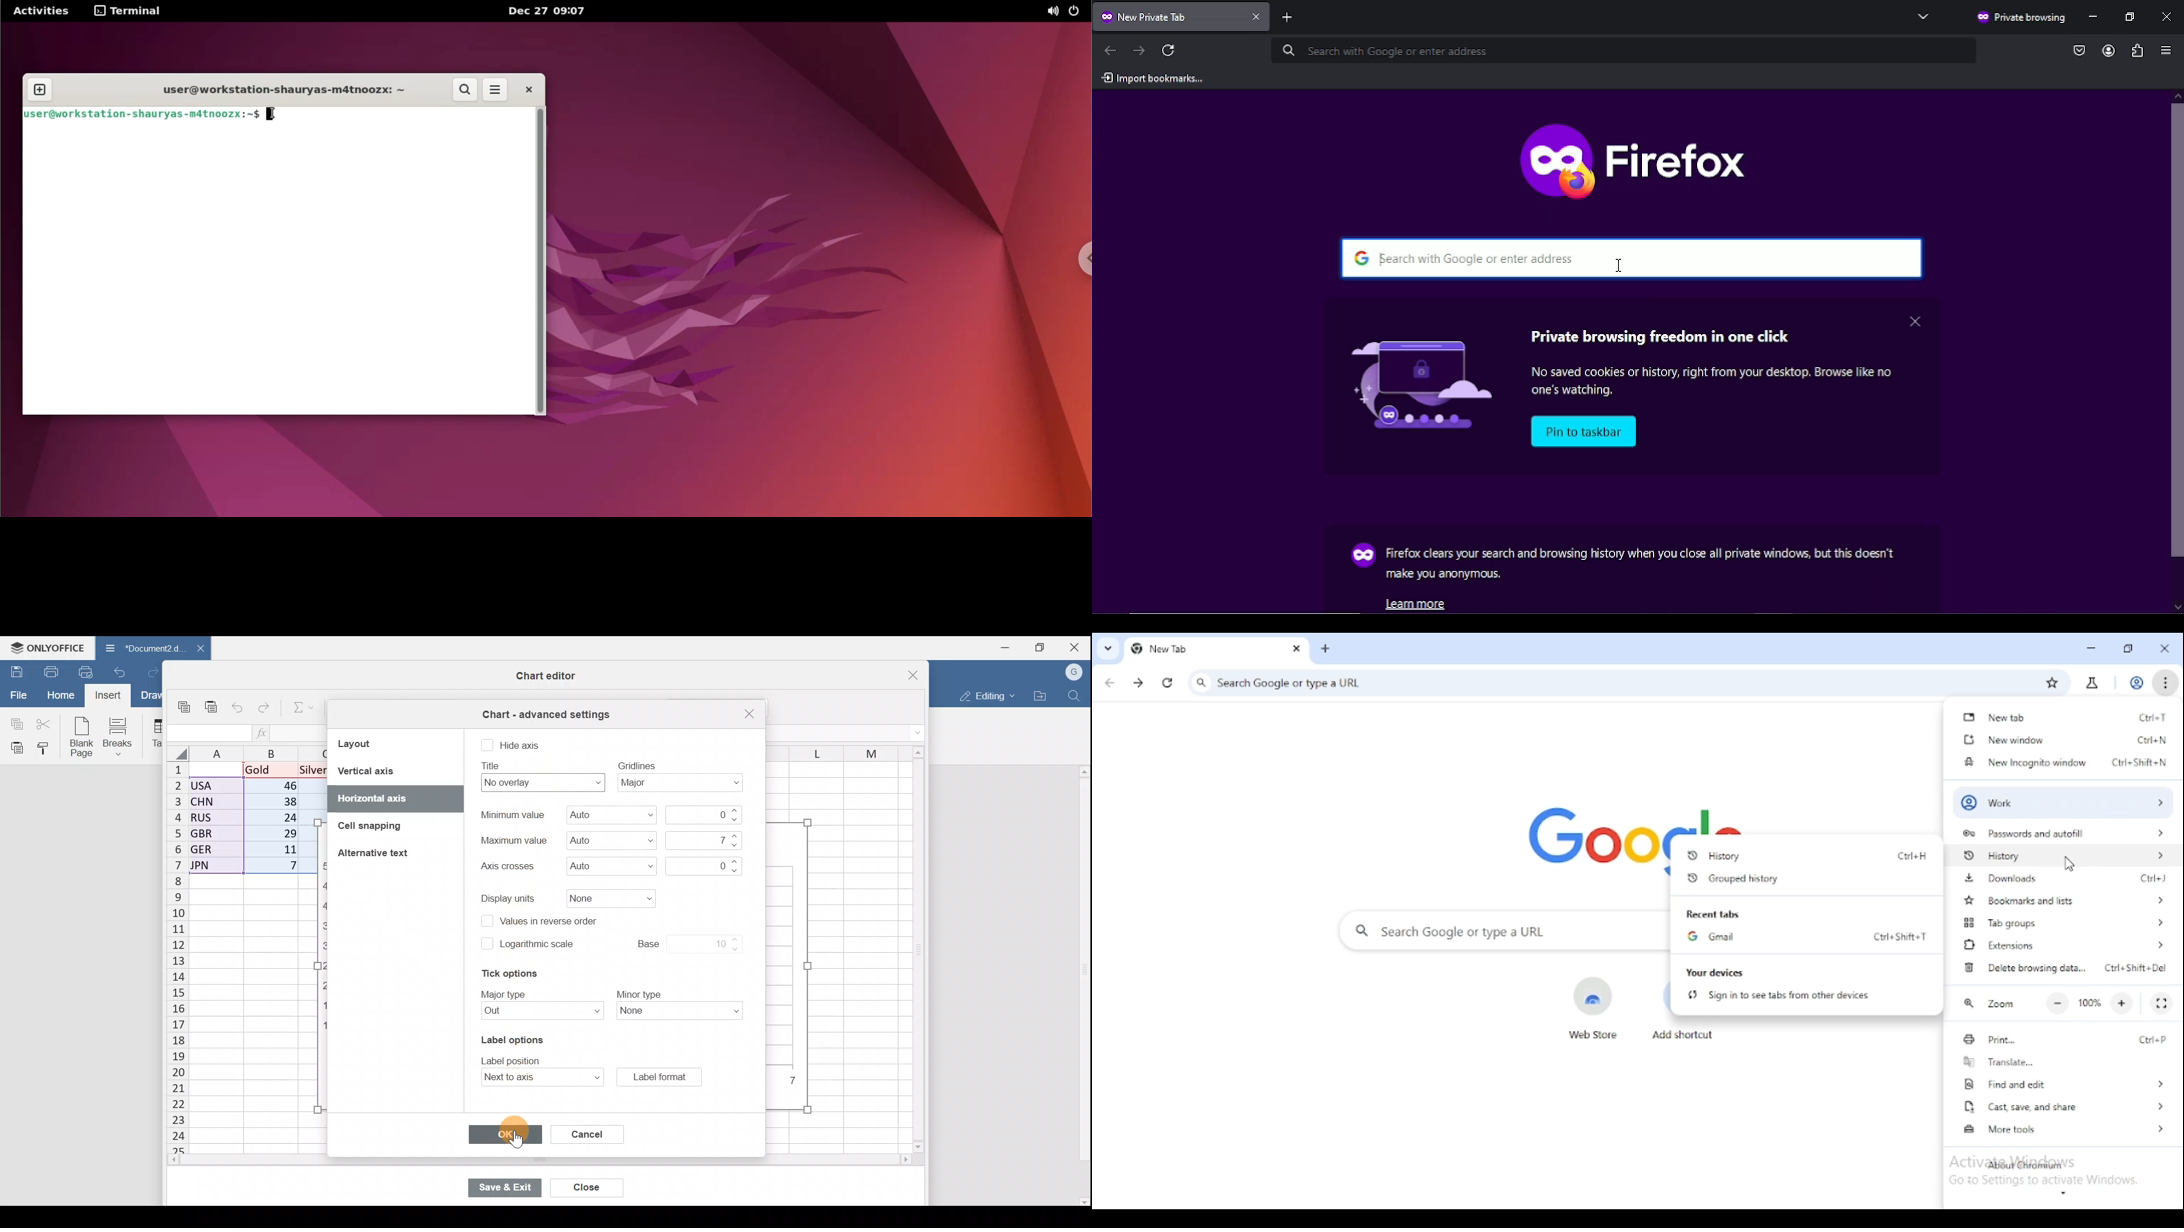 The image size is (2184, 1232). What do you see at coordinates (493, 766) in the screenshot?
I see `text` at bounding box center [493, 766].